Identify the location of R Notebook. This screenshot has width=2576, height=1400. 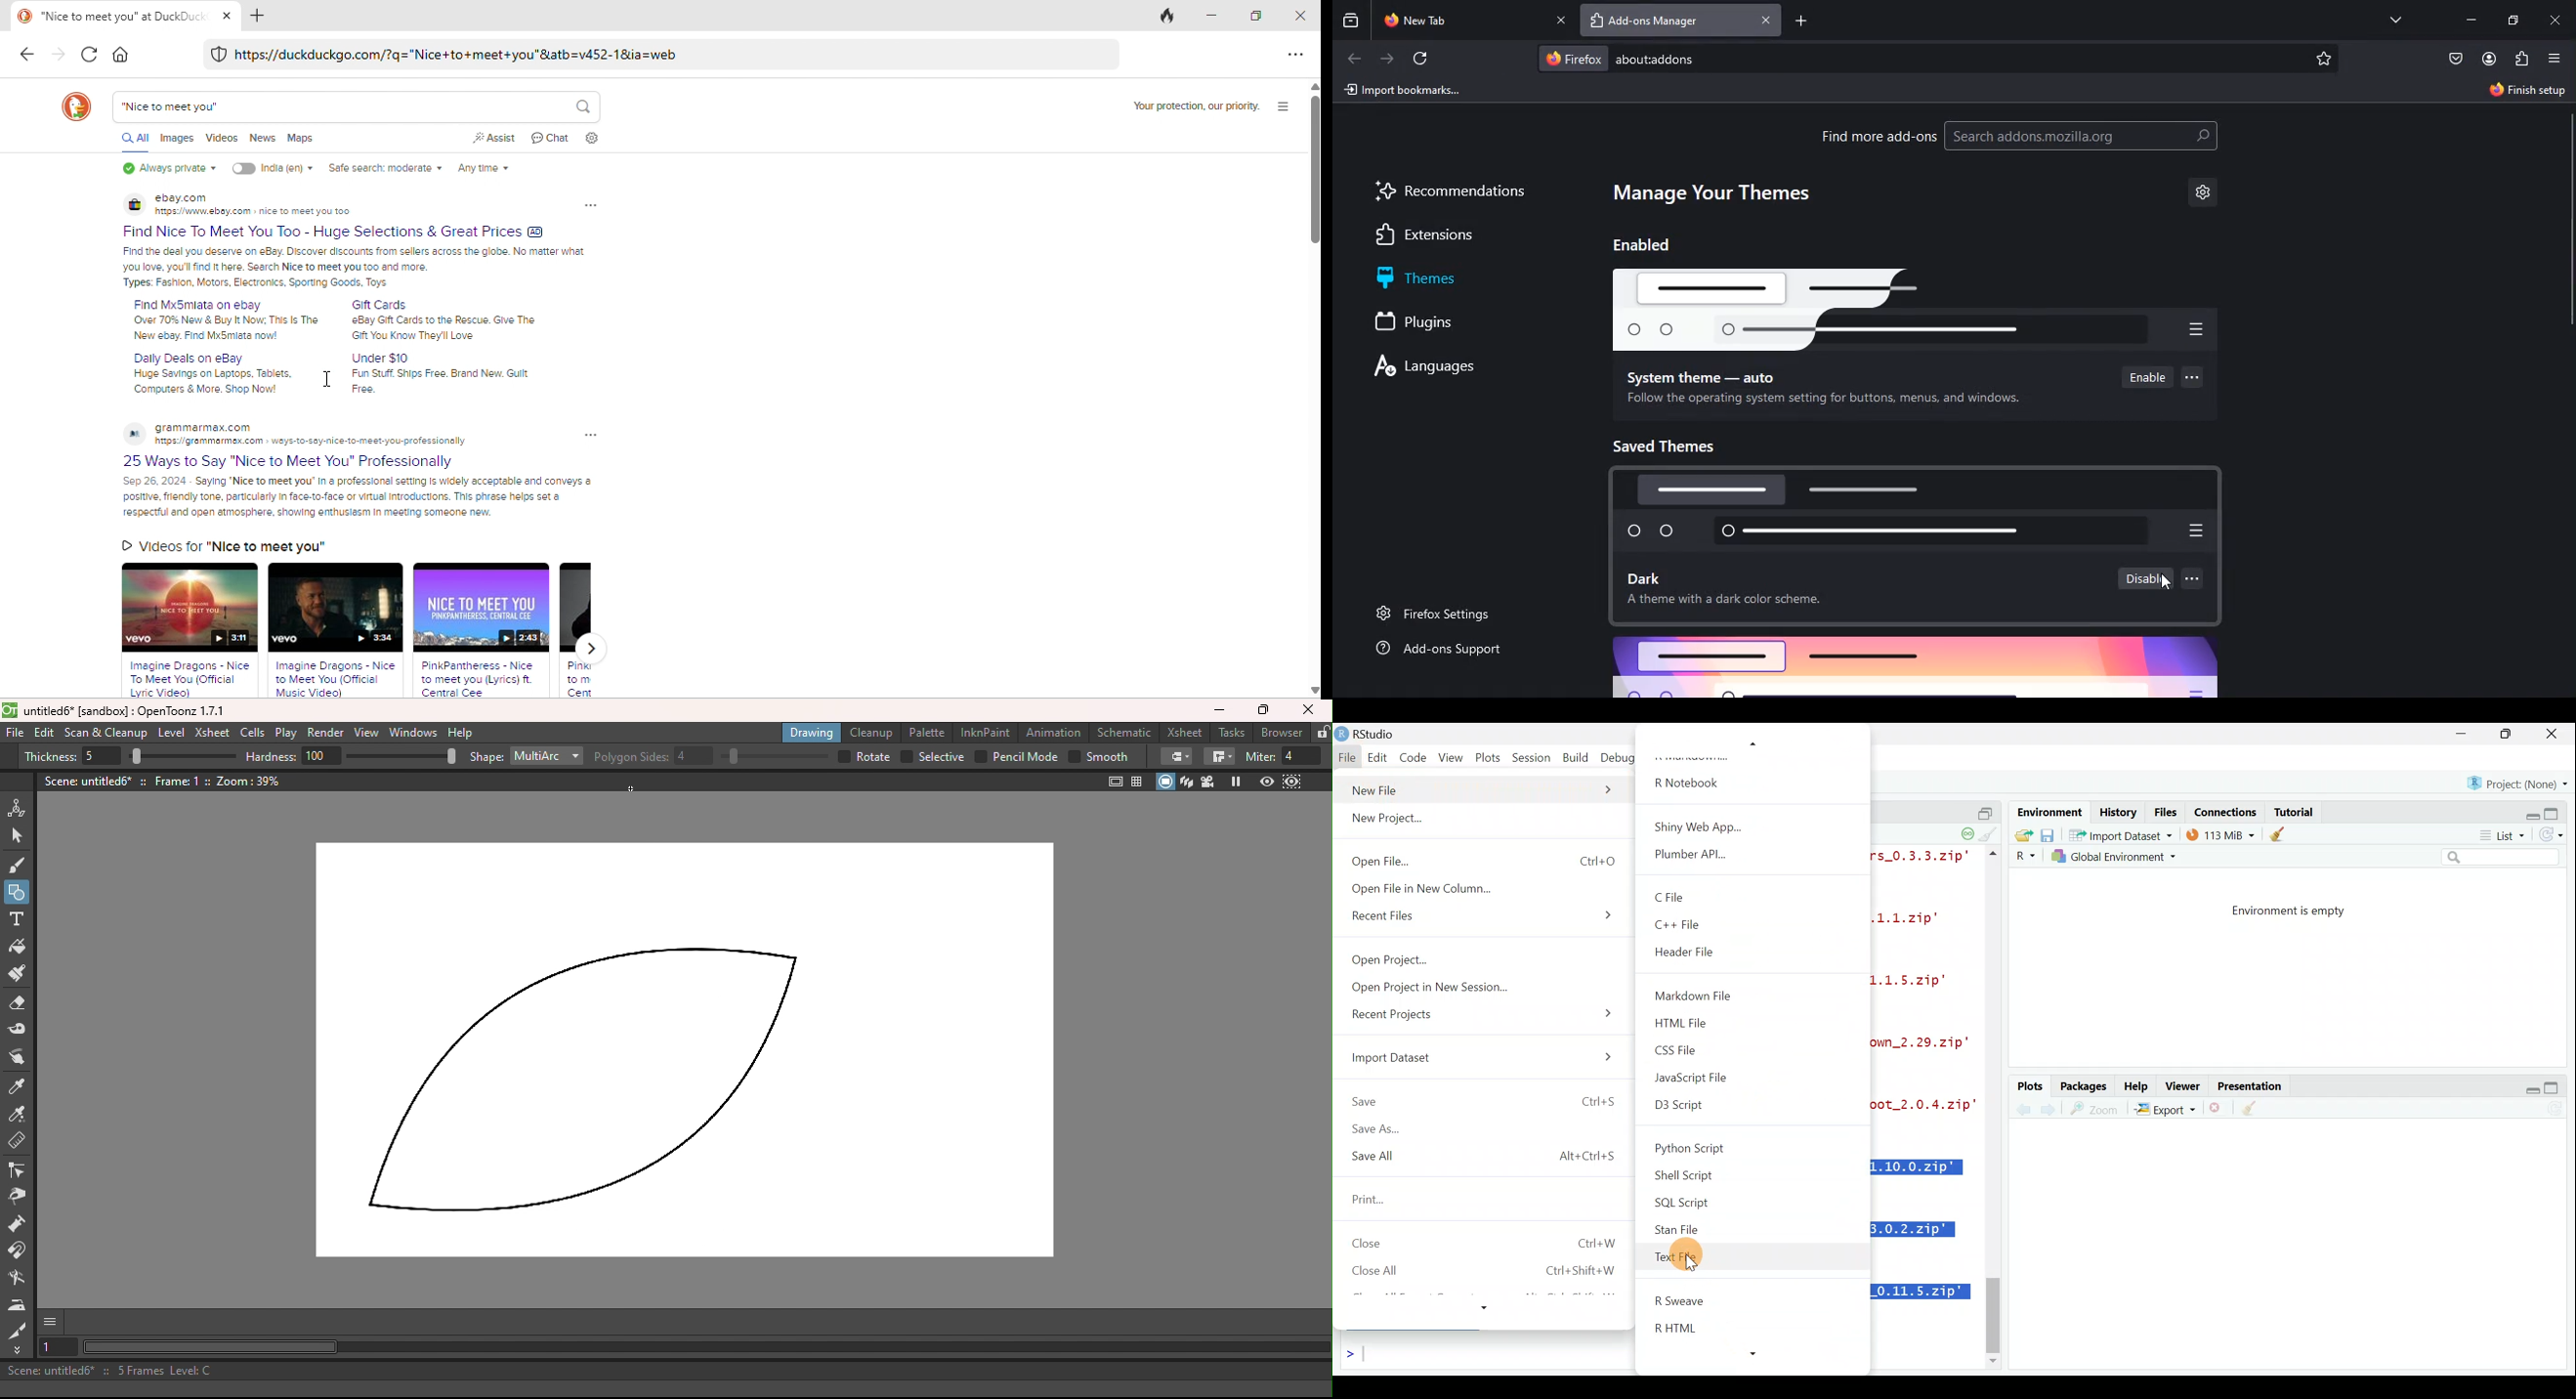
(1691, 782).